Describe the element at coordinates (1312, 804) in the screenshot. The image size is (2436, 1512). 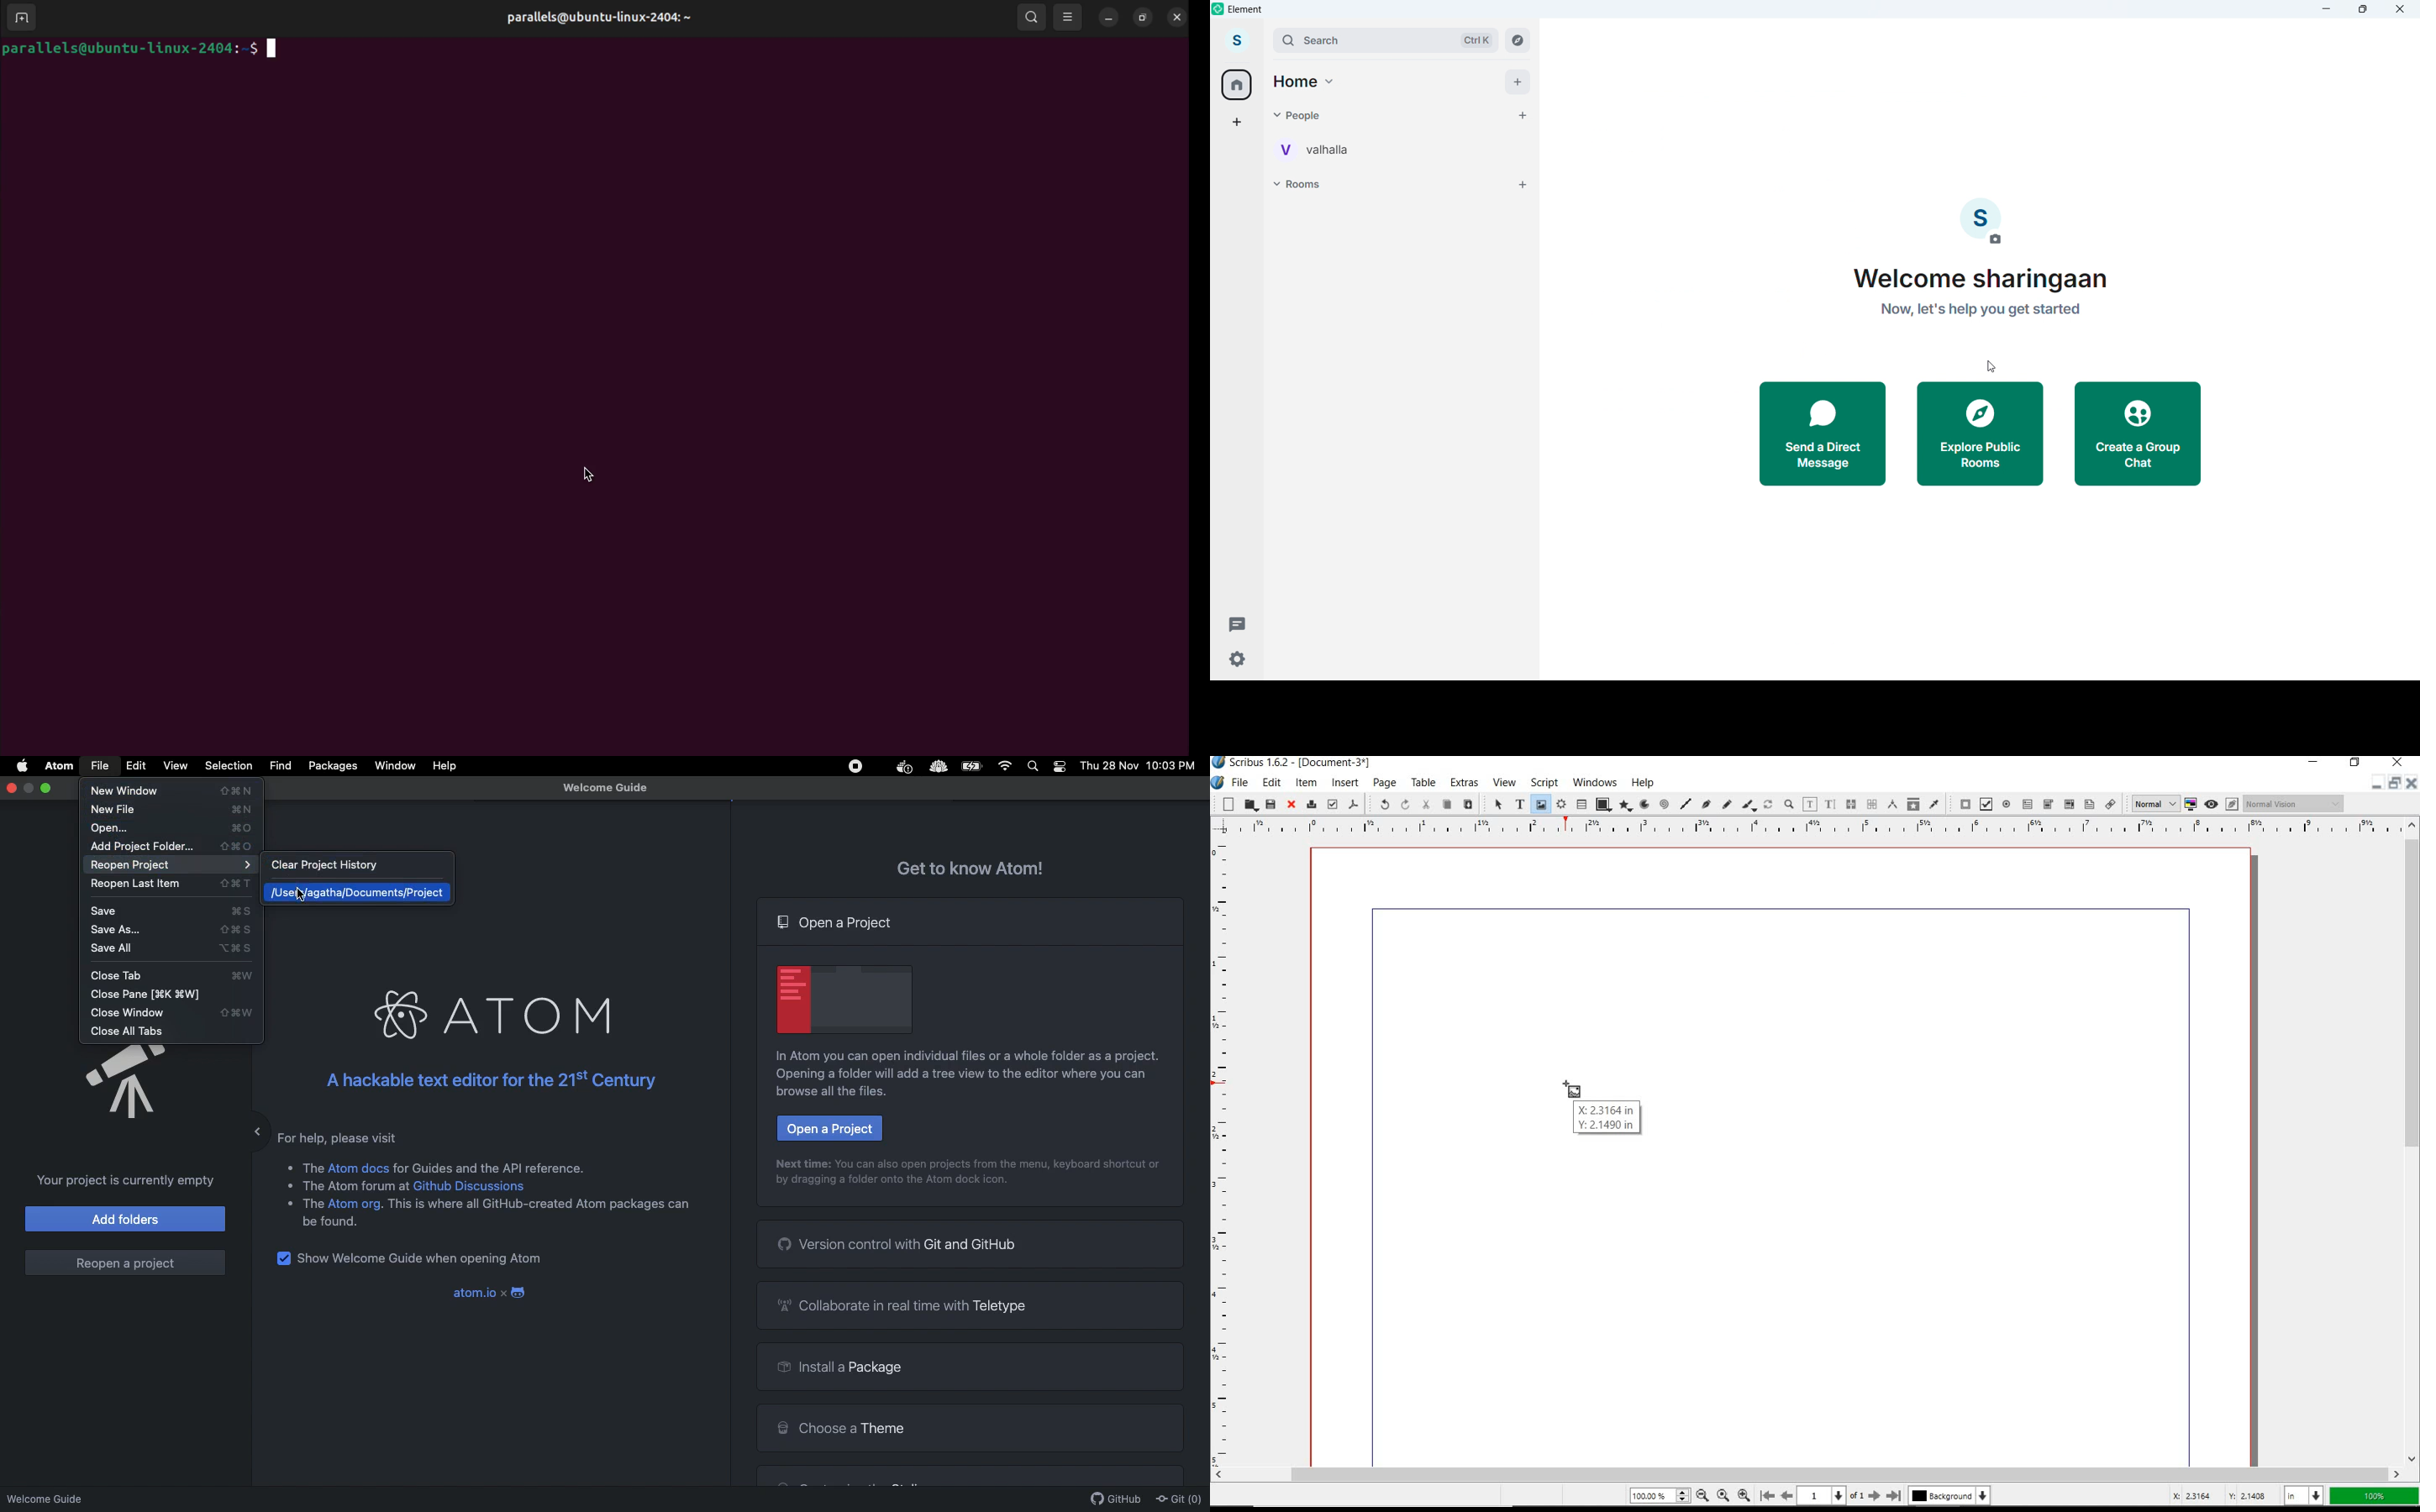
I see `print` at that location.